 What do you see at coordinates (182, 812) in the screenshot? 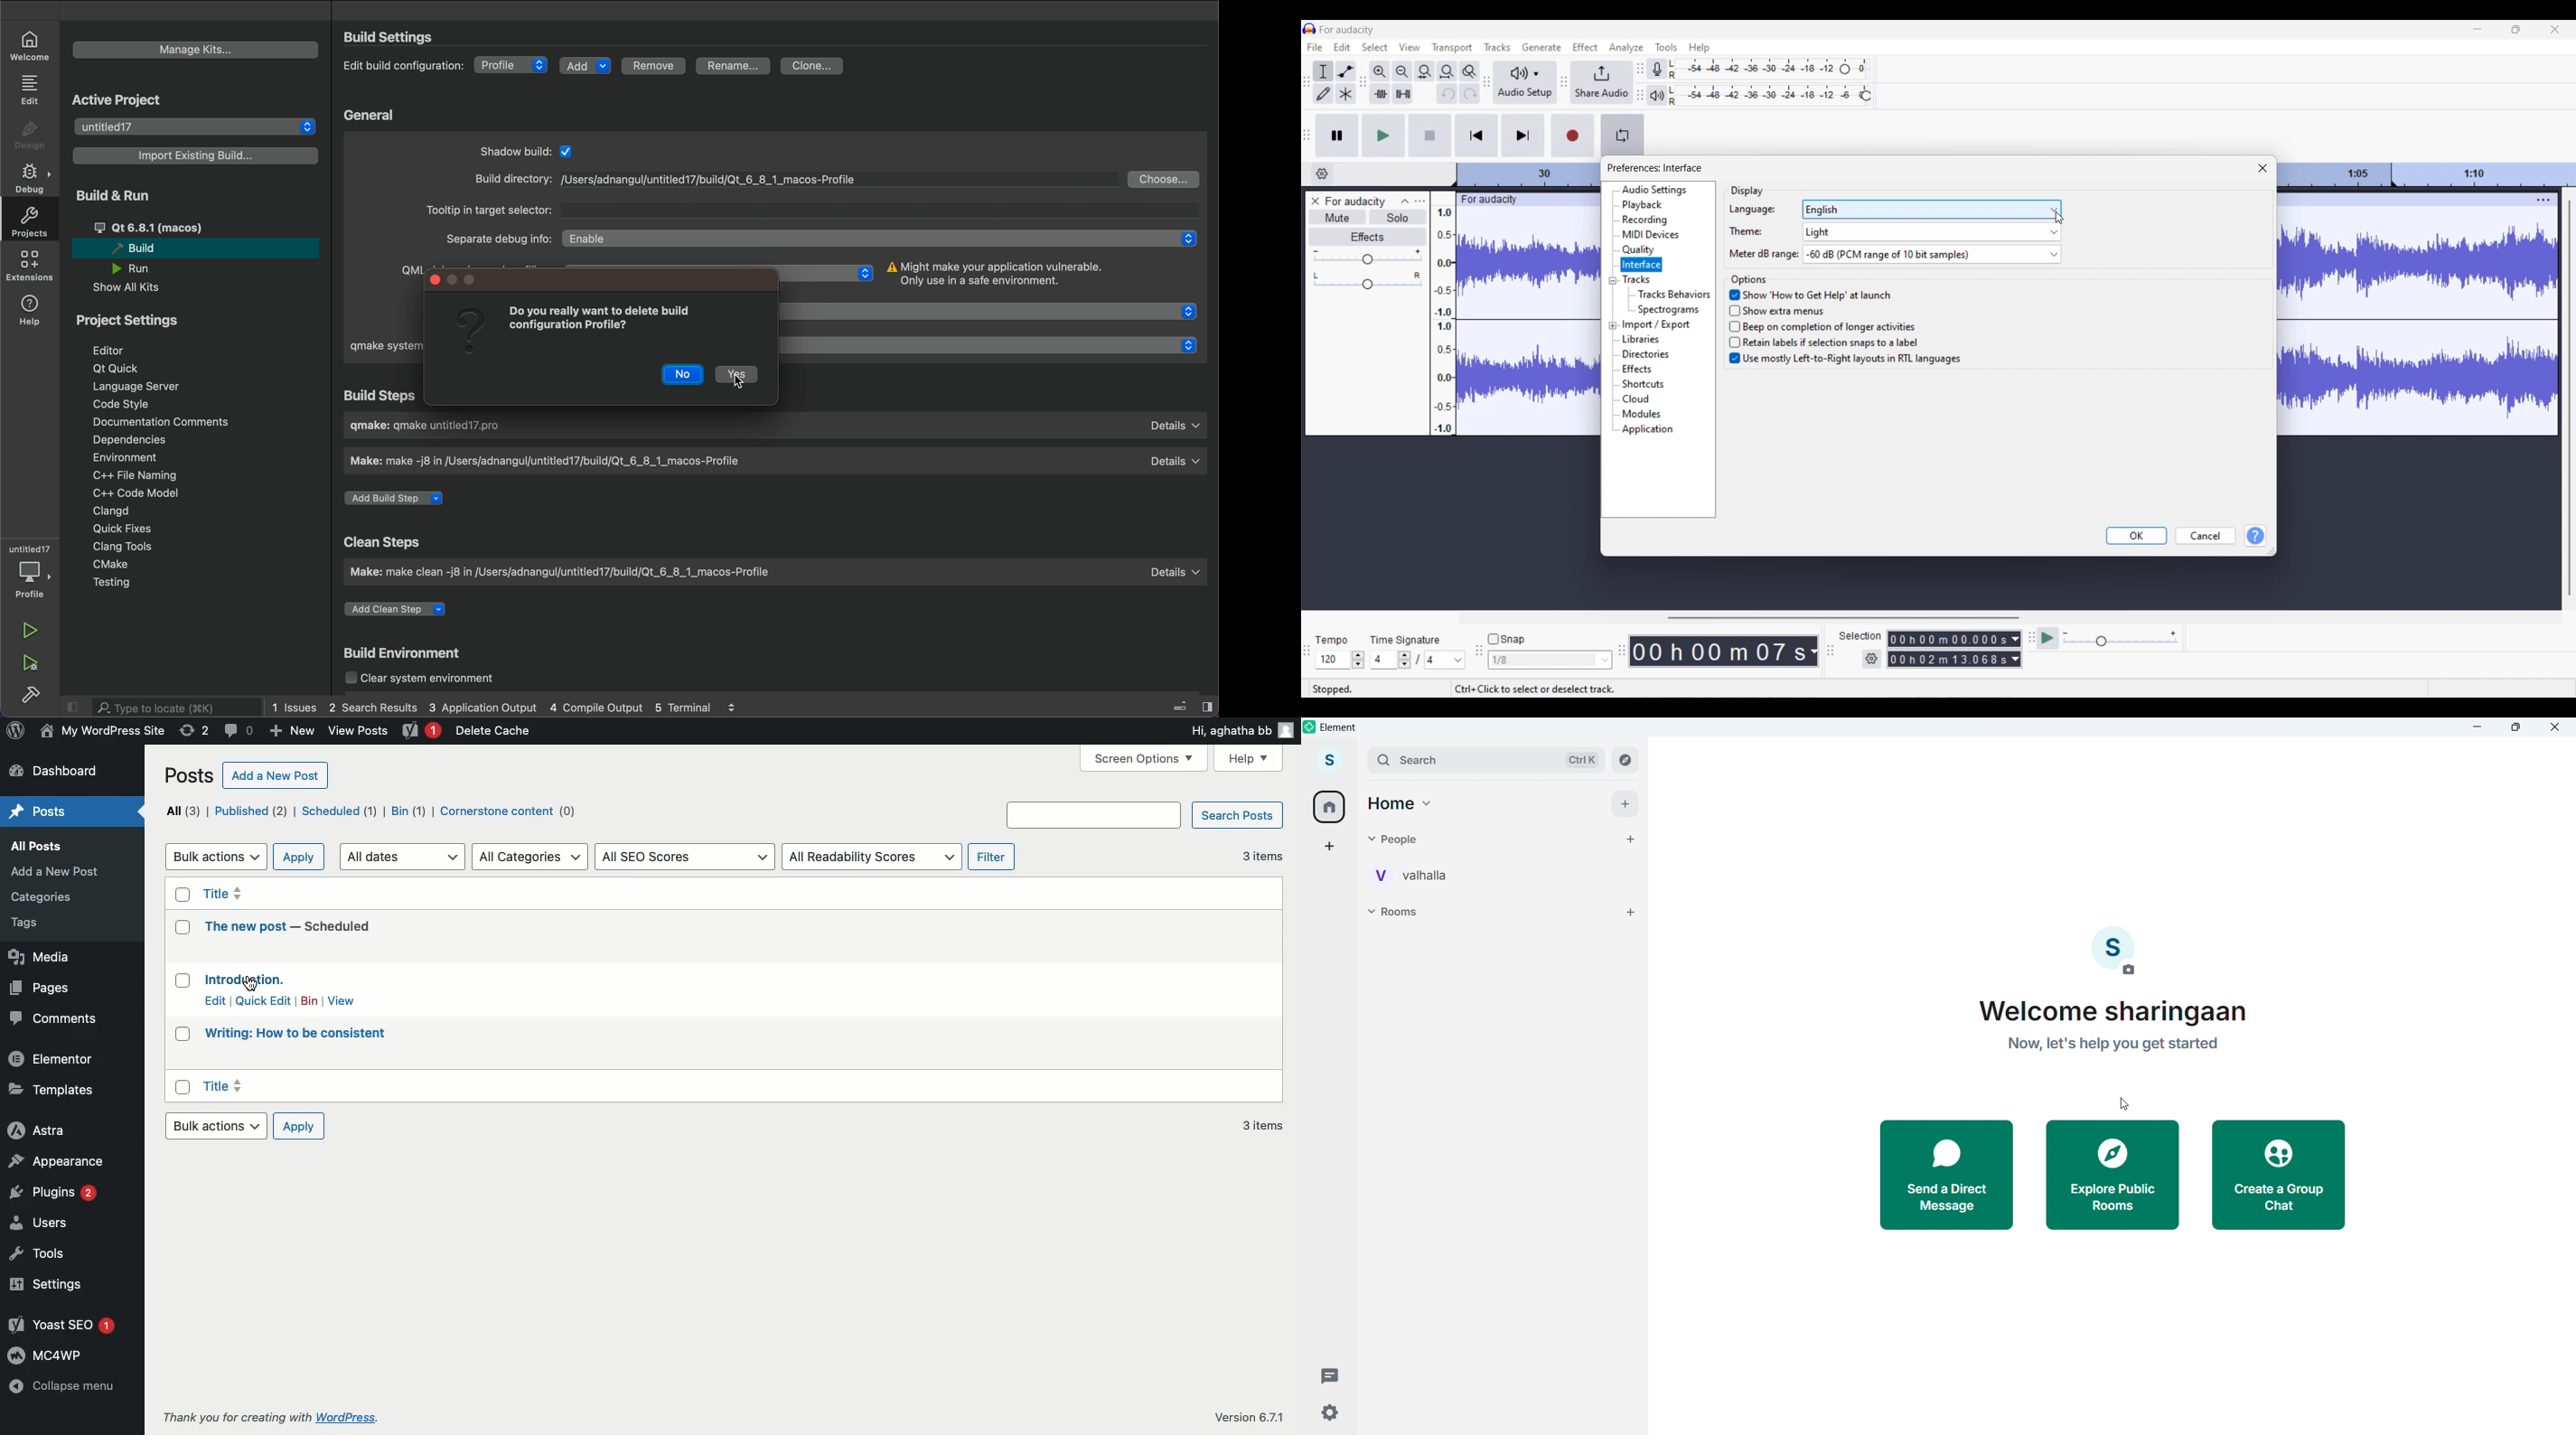
I see `All` at bounding box center [182, 812].